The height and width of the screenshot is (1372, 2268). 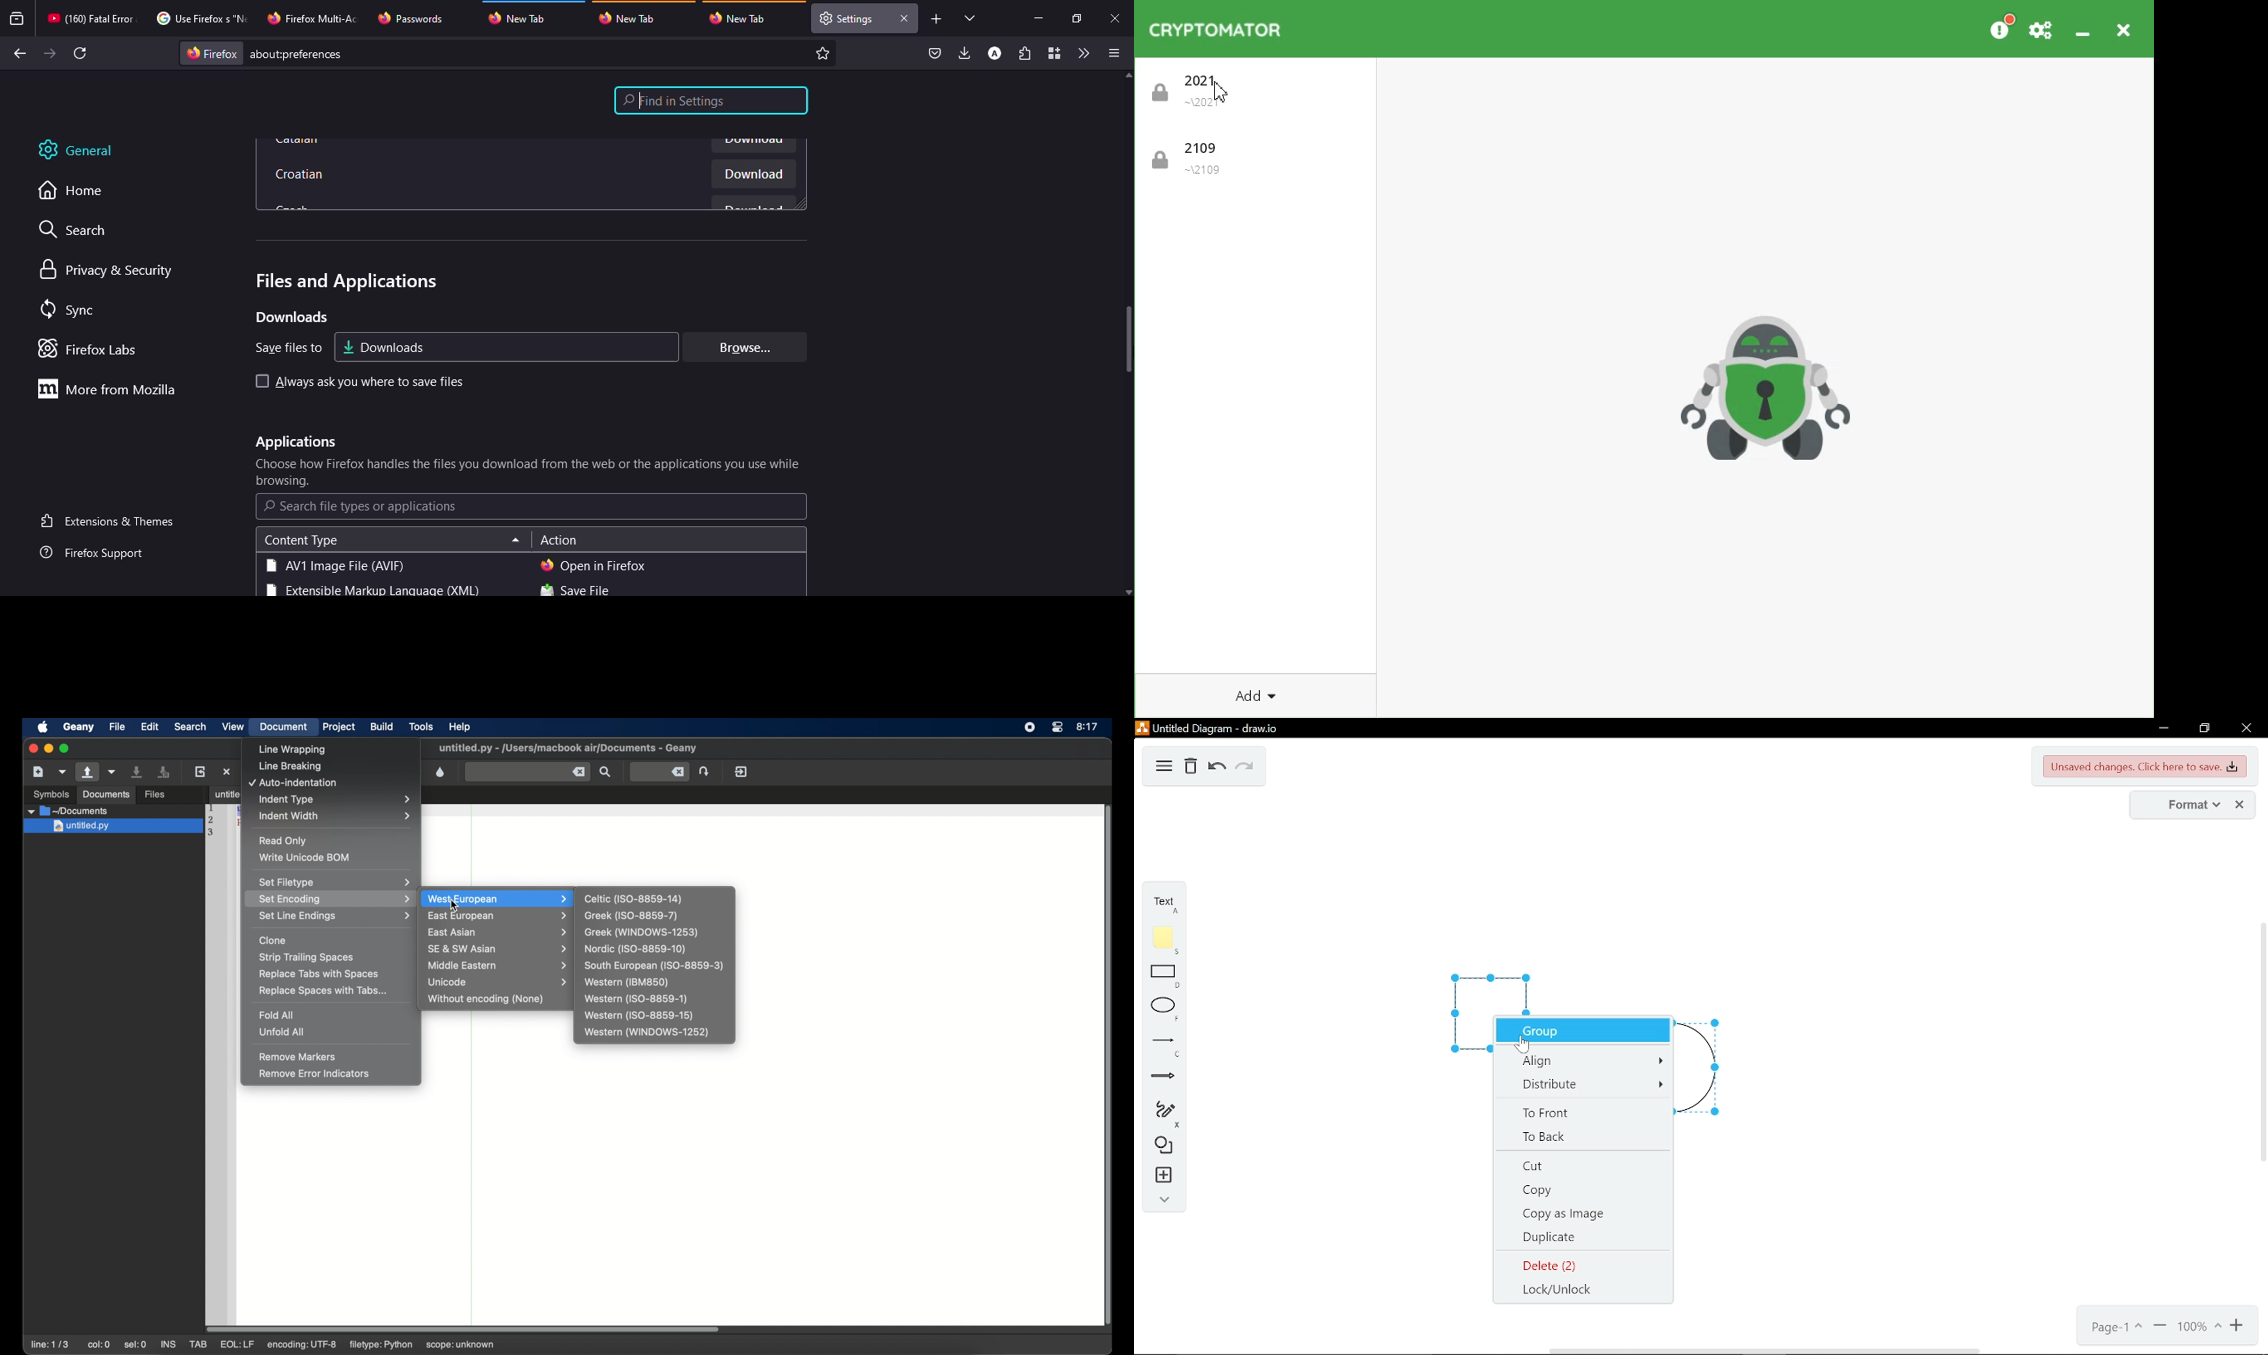 I want to click on close, so click(x=2248, y=730).